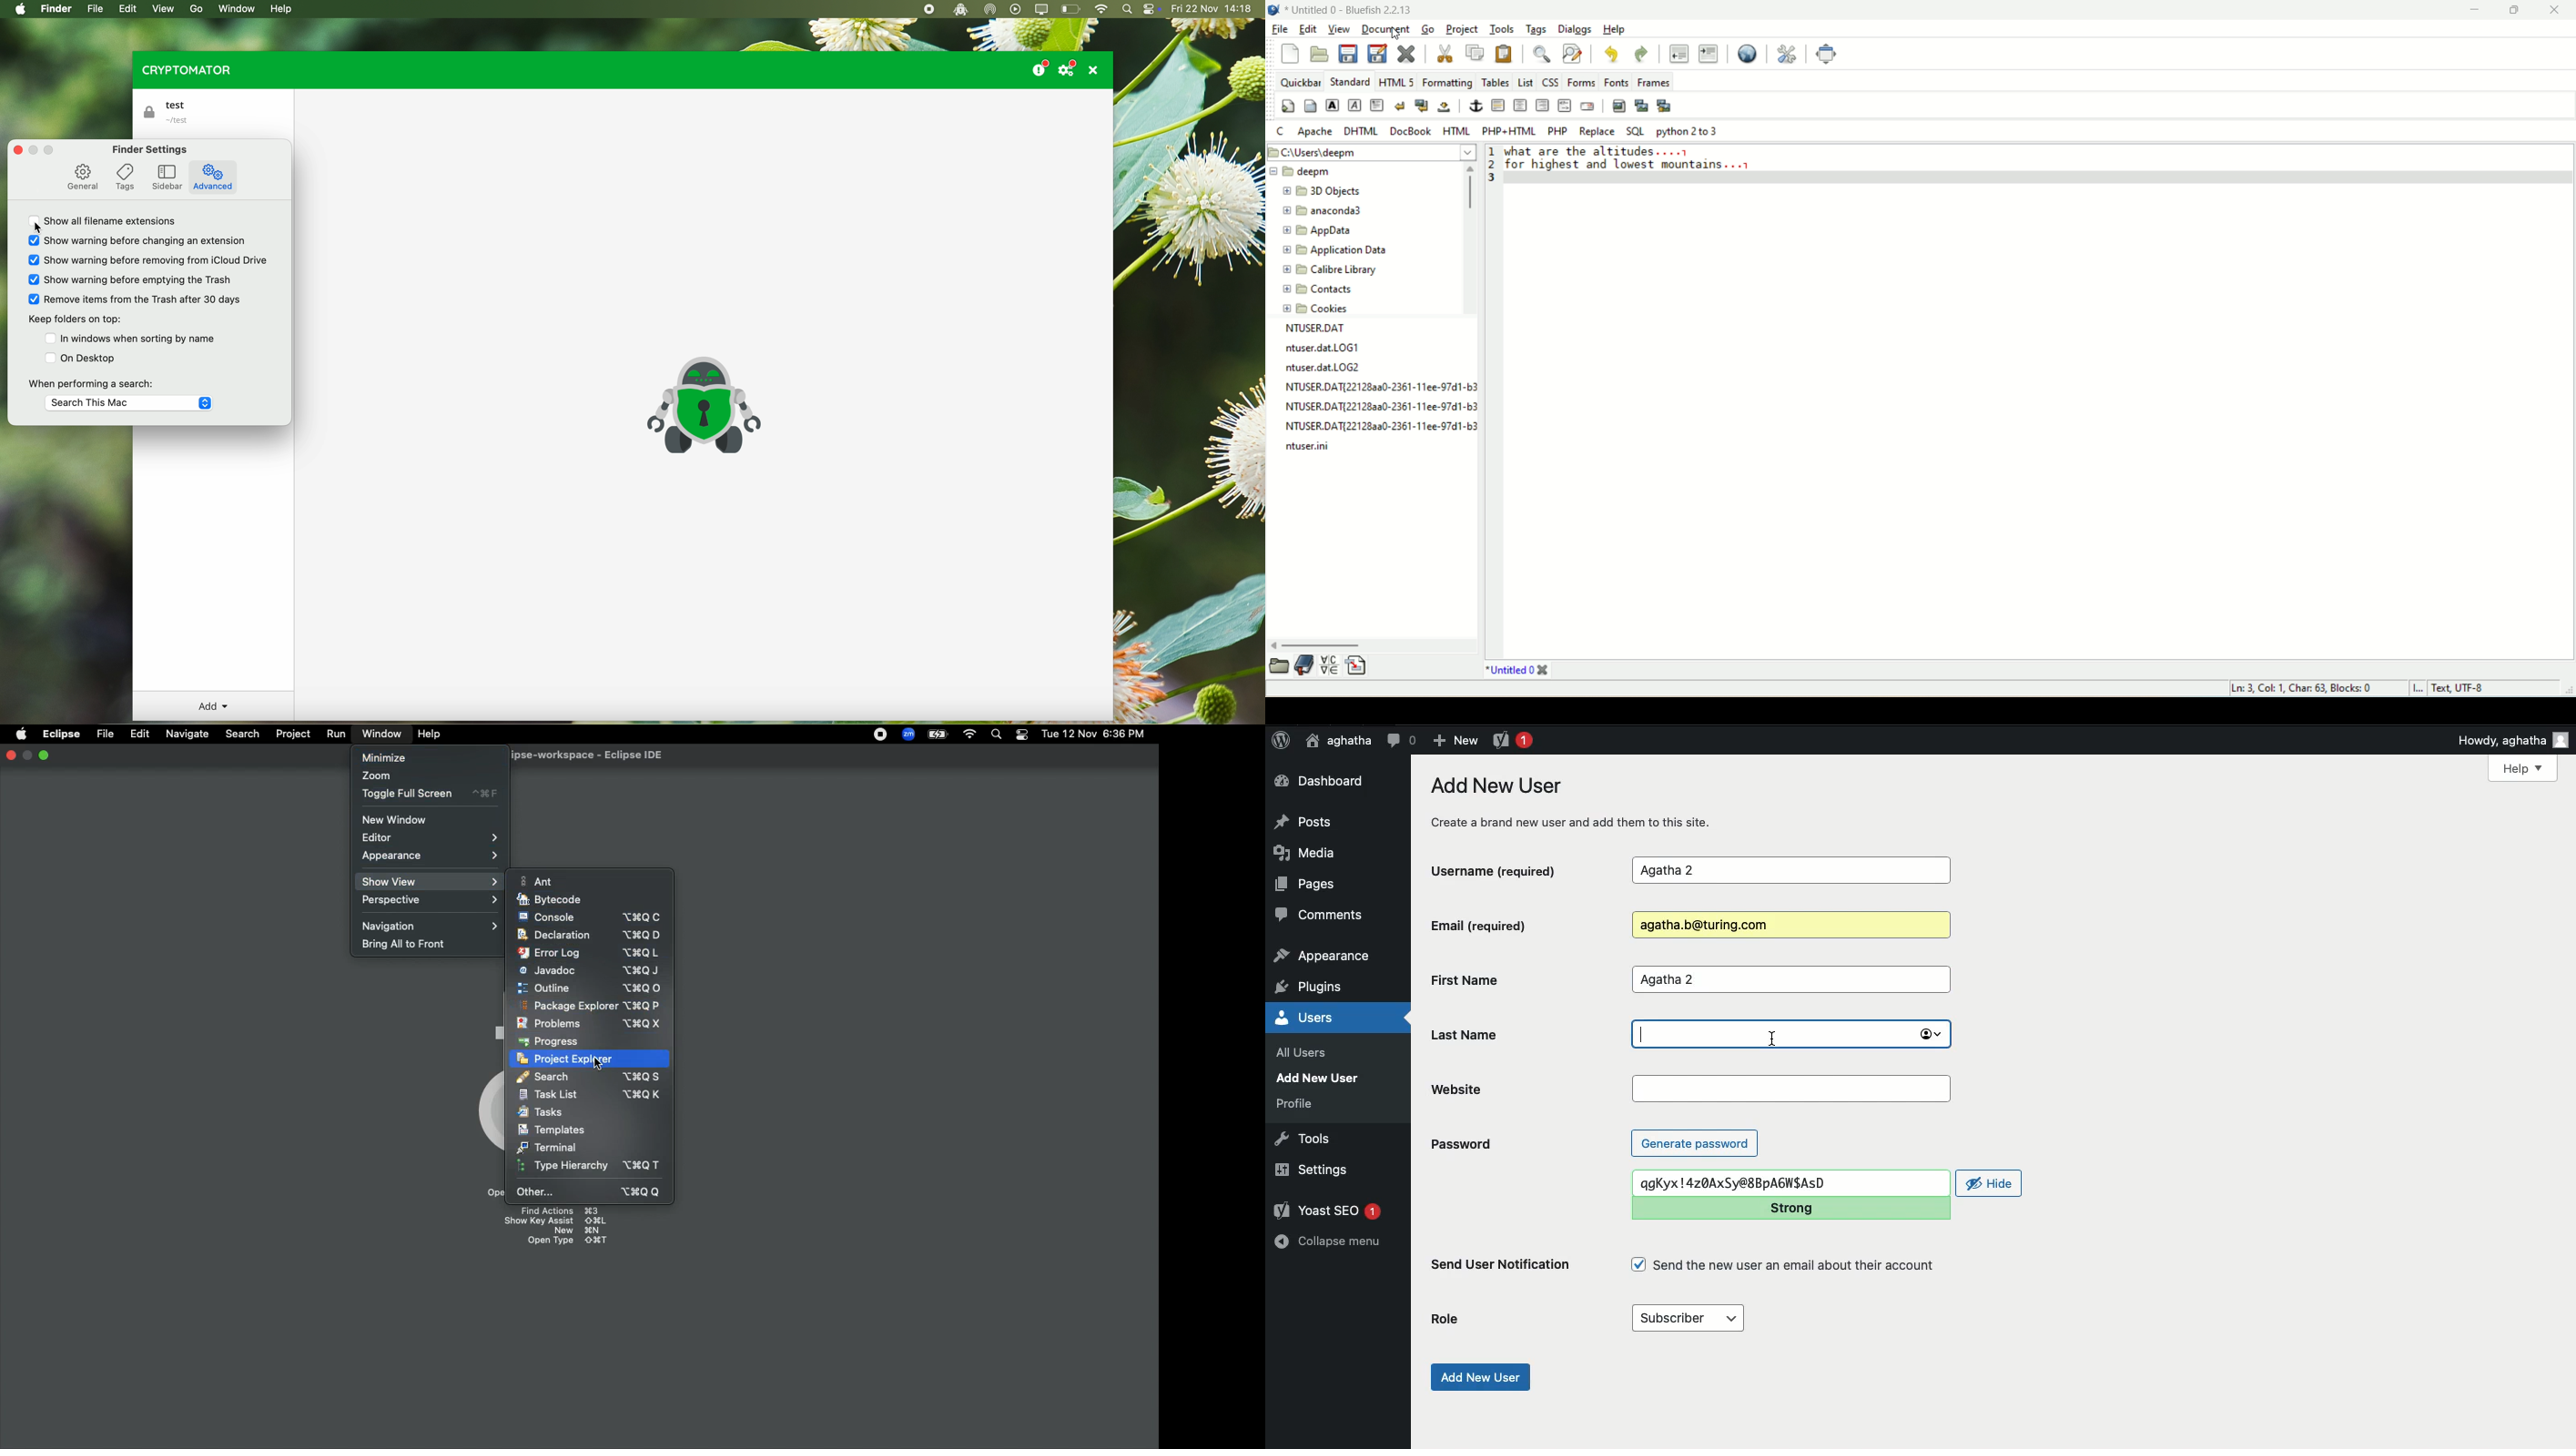 This screenshot has height=1456, width=2576. Describe the element at coordinates (1990, 1183) in the screenshot. I see `Hide` at that location.